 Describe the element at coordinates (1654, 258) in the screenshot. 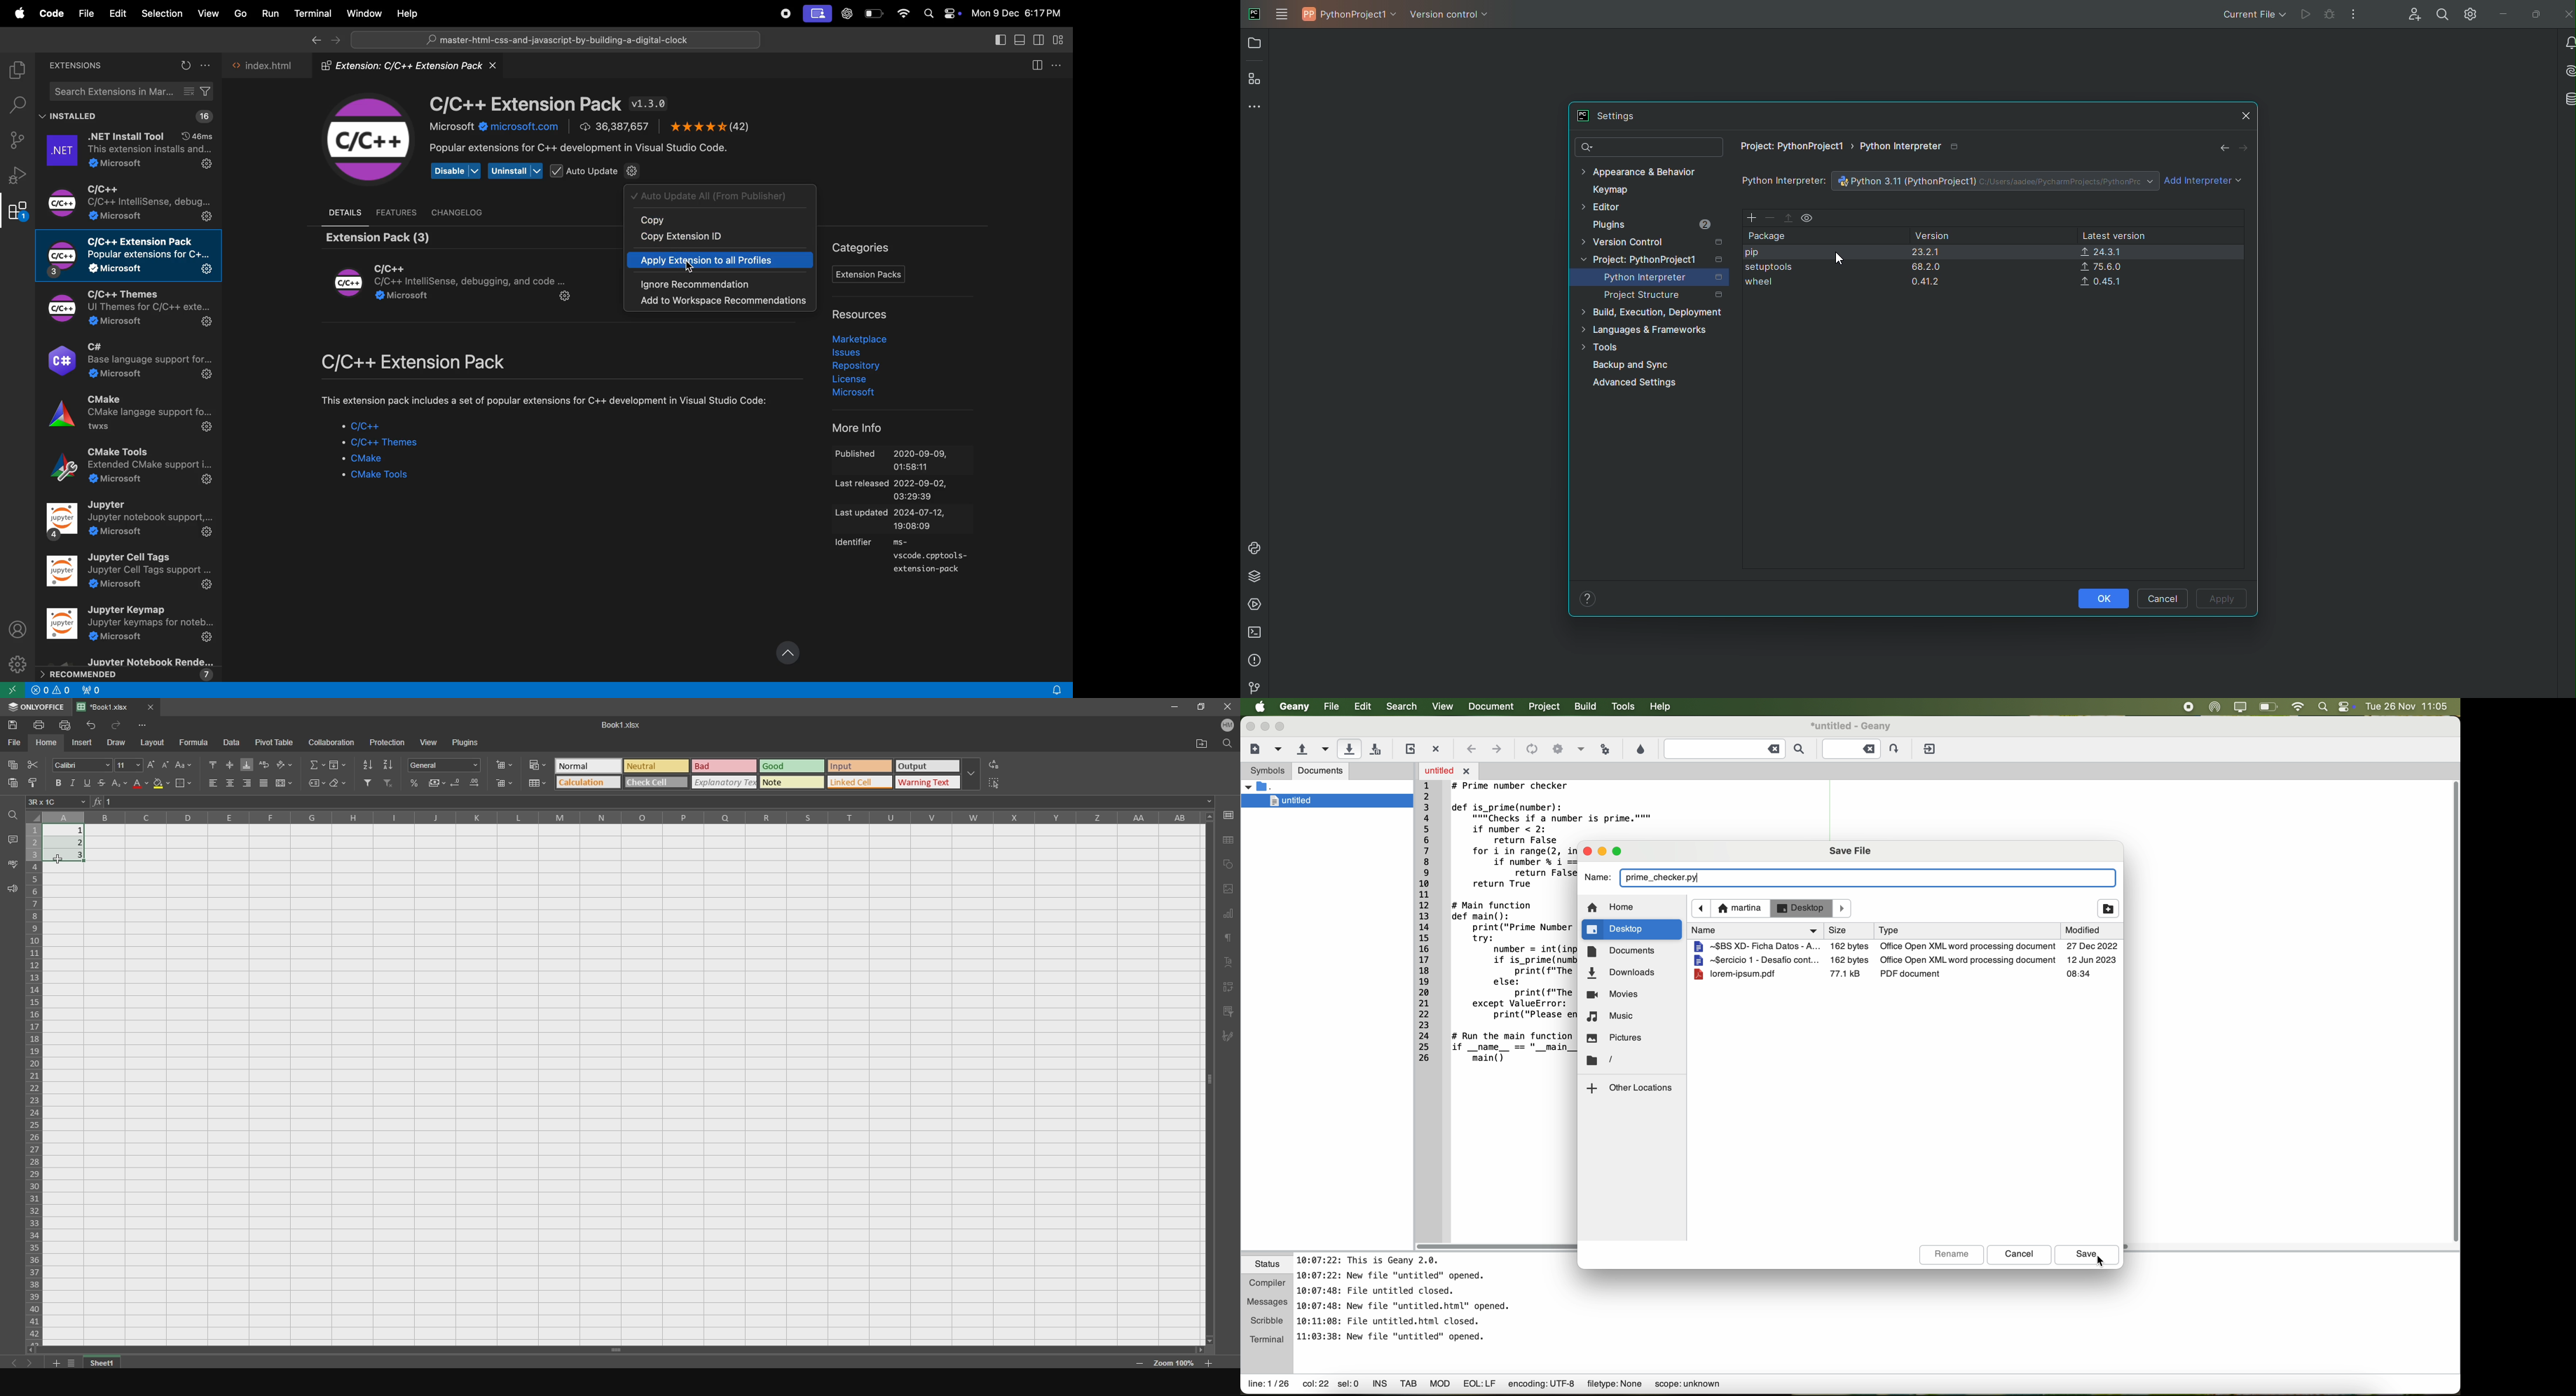

I see `Project` at that location.